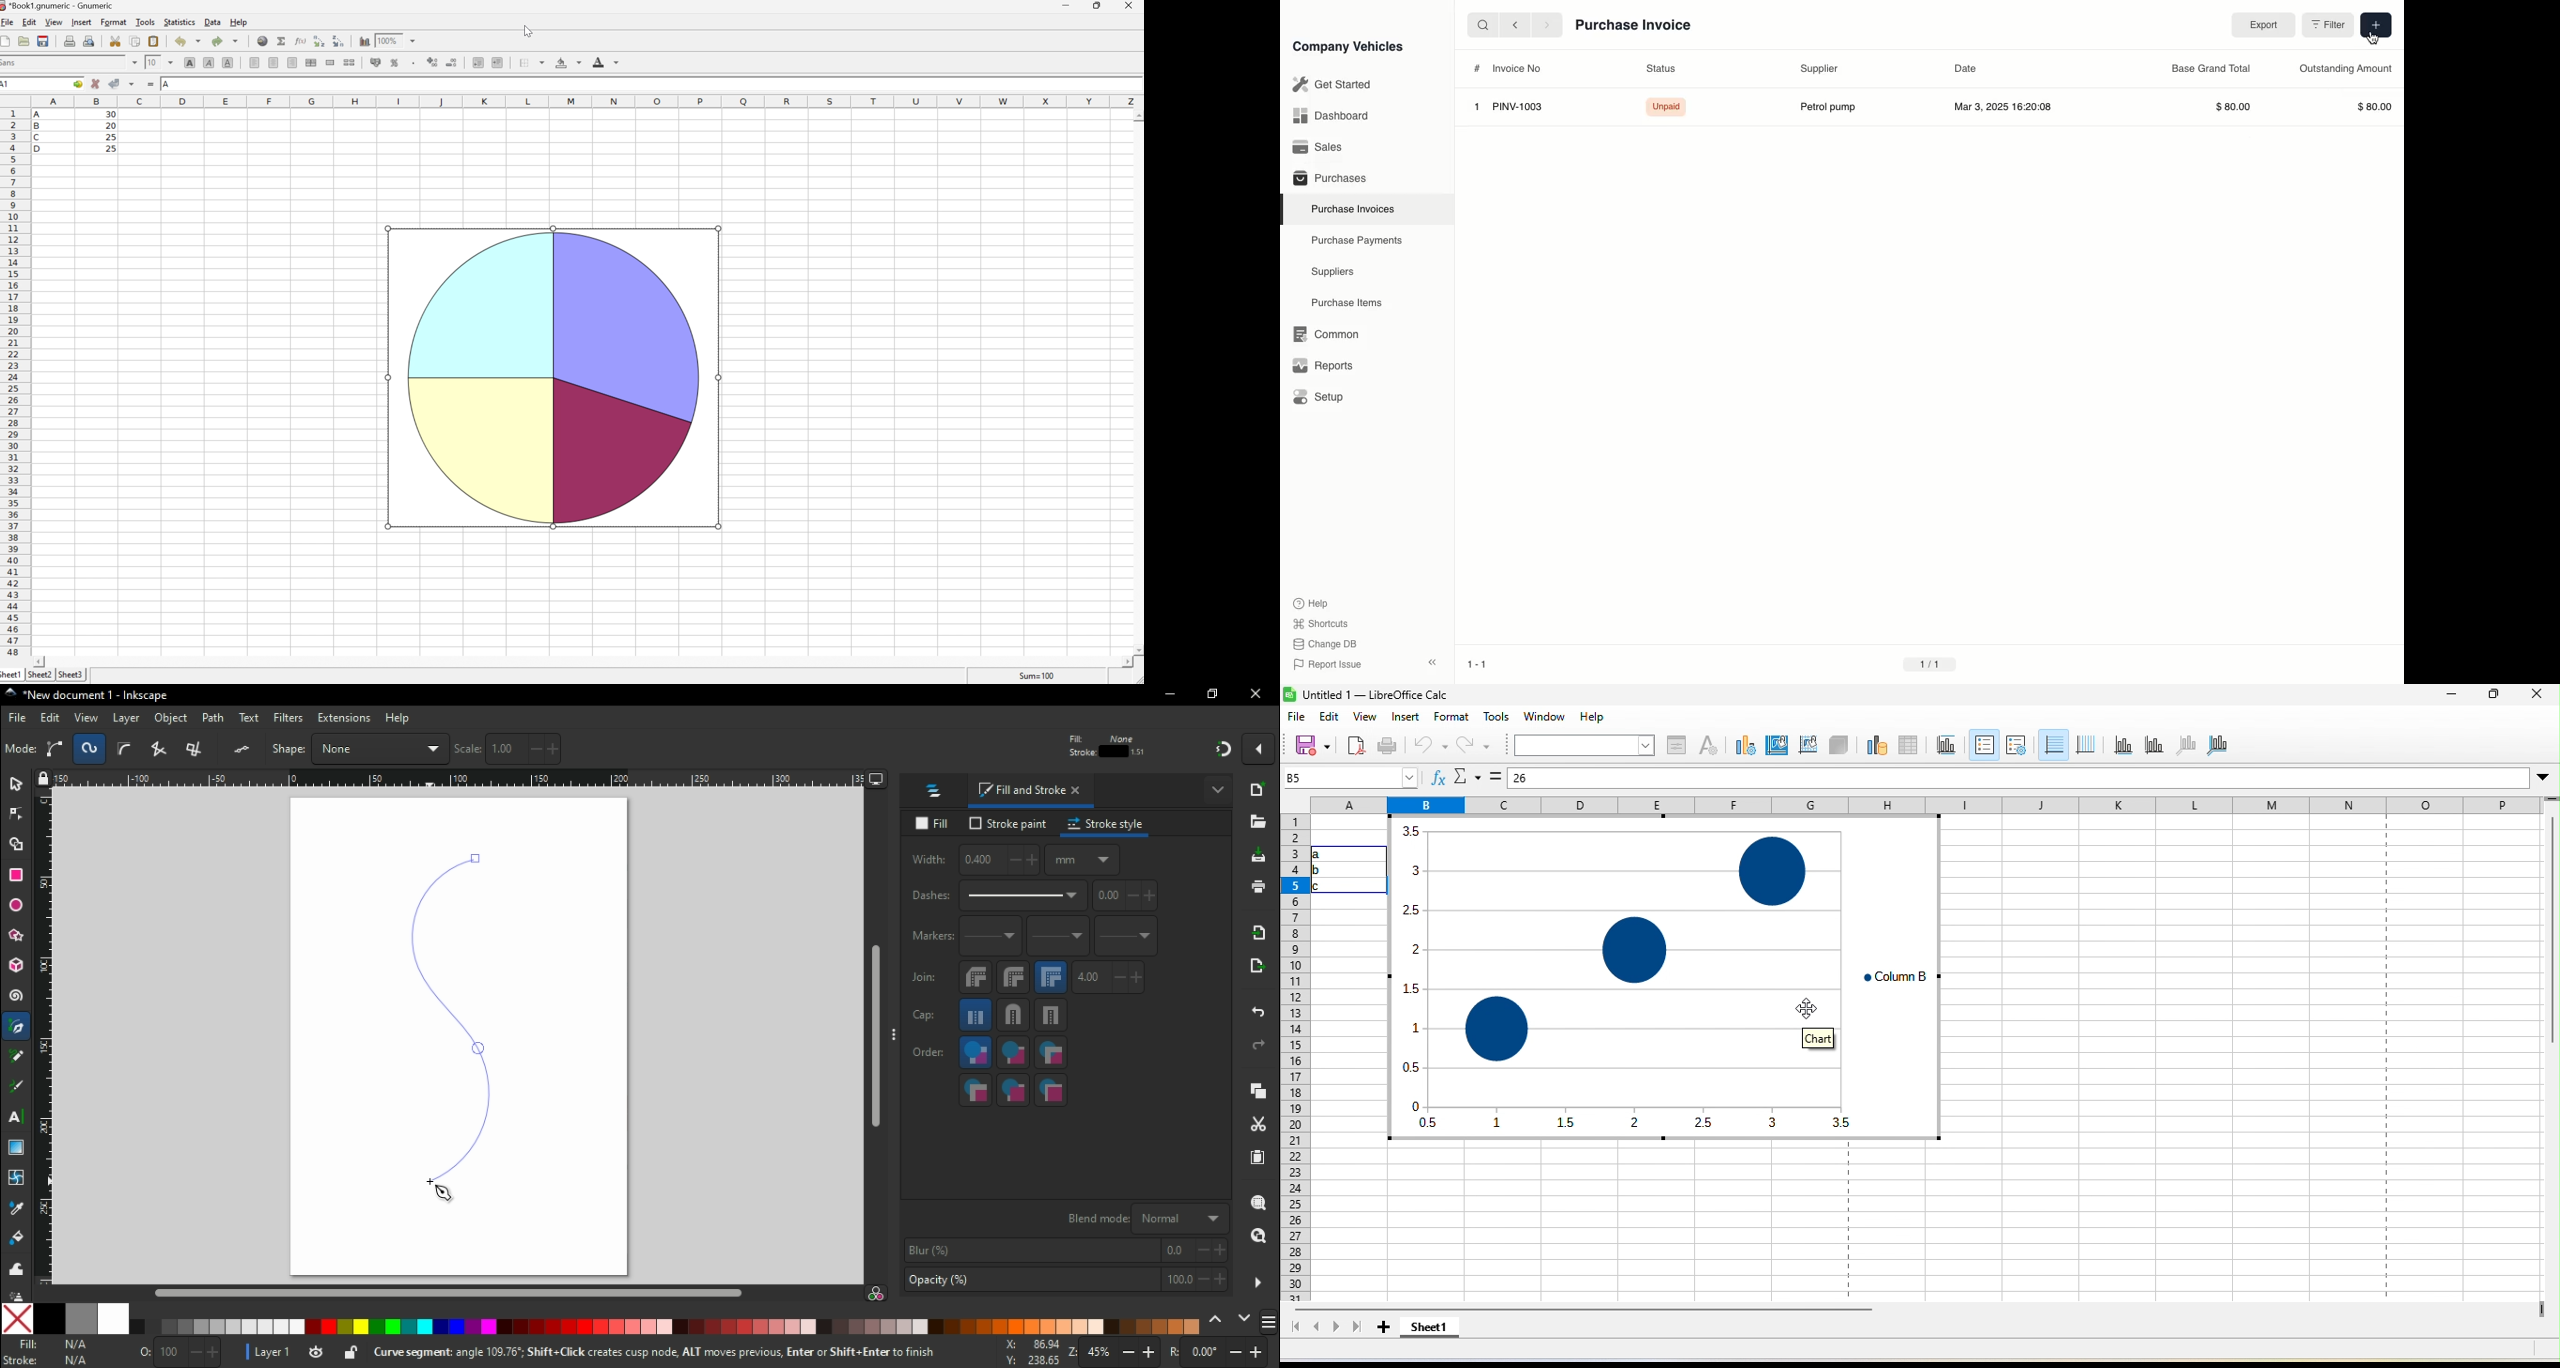  Describe the element at coordinates (1480, 666) in the screenshot. I see `1-1` at that location.